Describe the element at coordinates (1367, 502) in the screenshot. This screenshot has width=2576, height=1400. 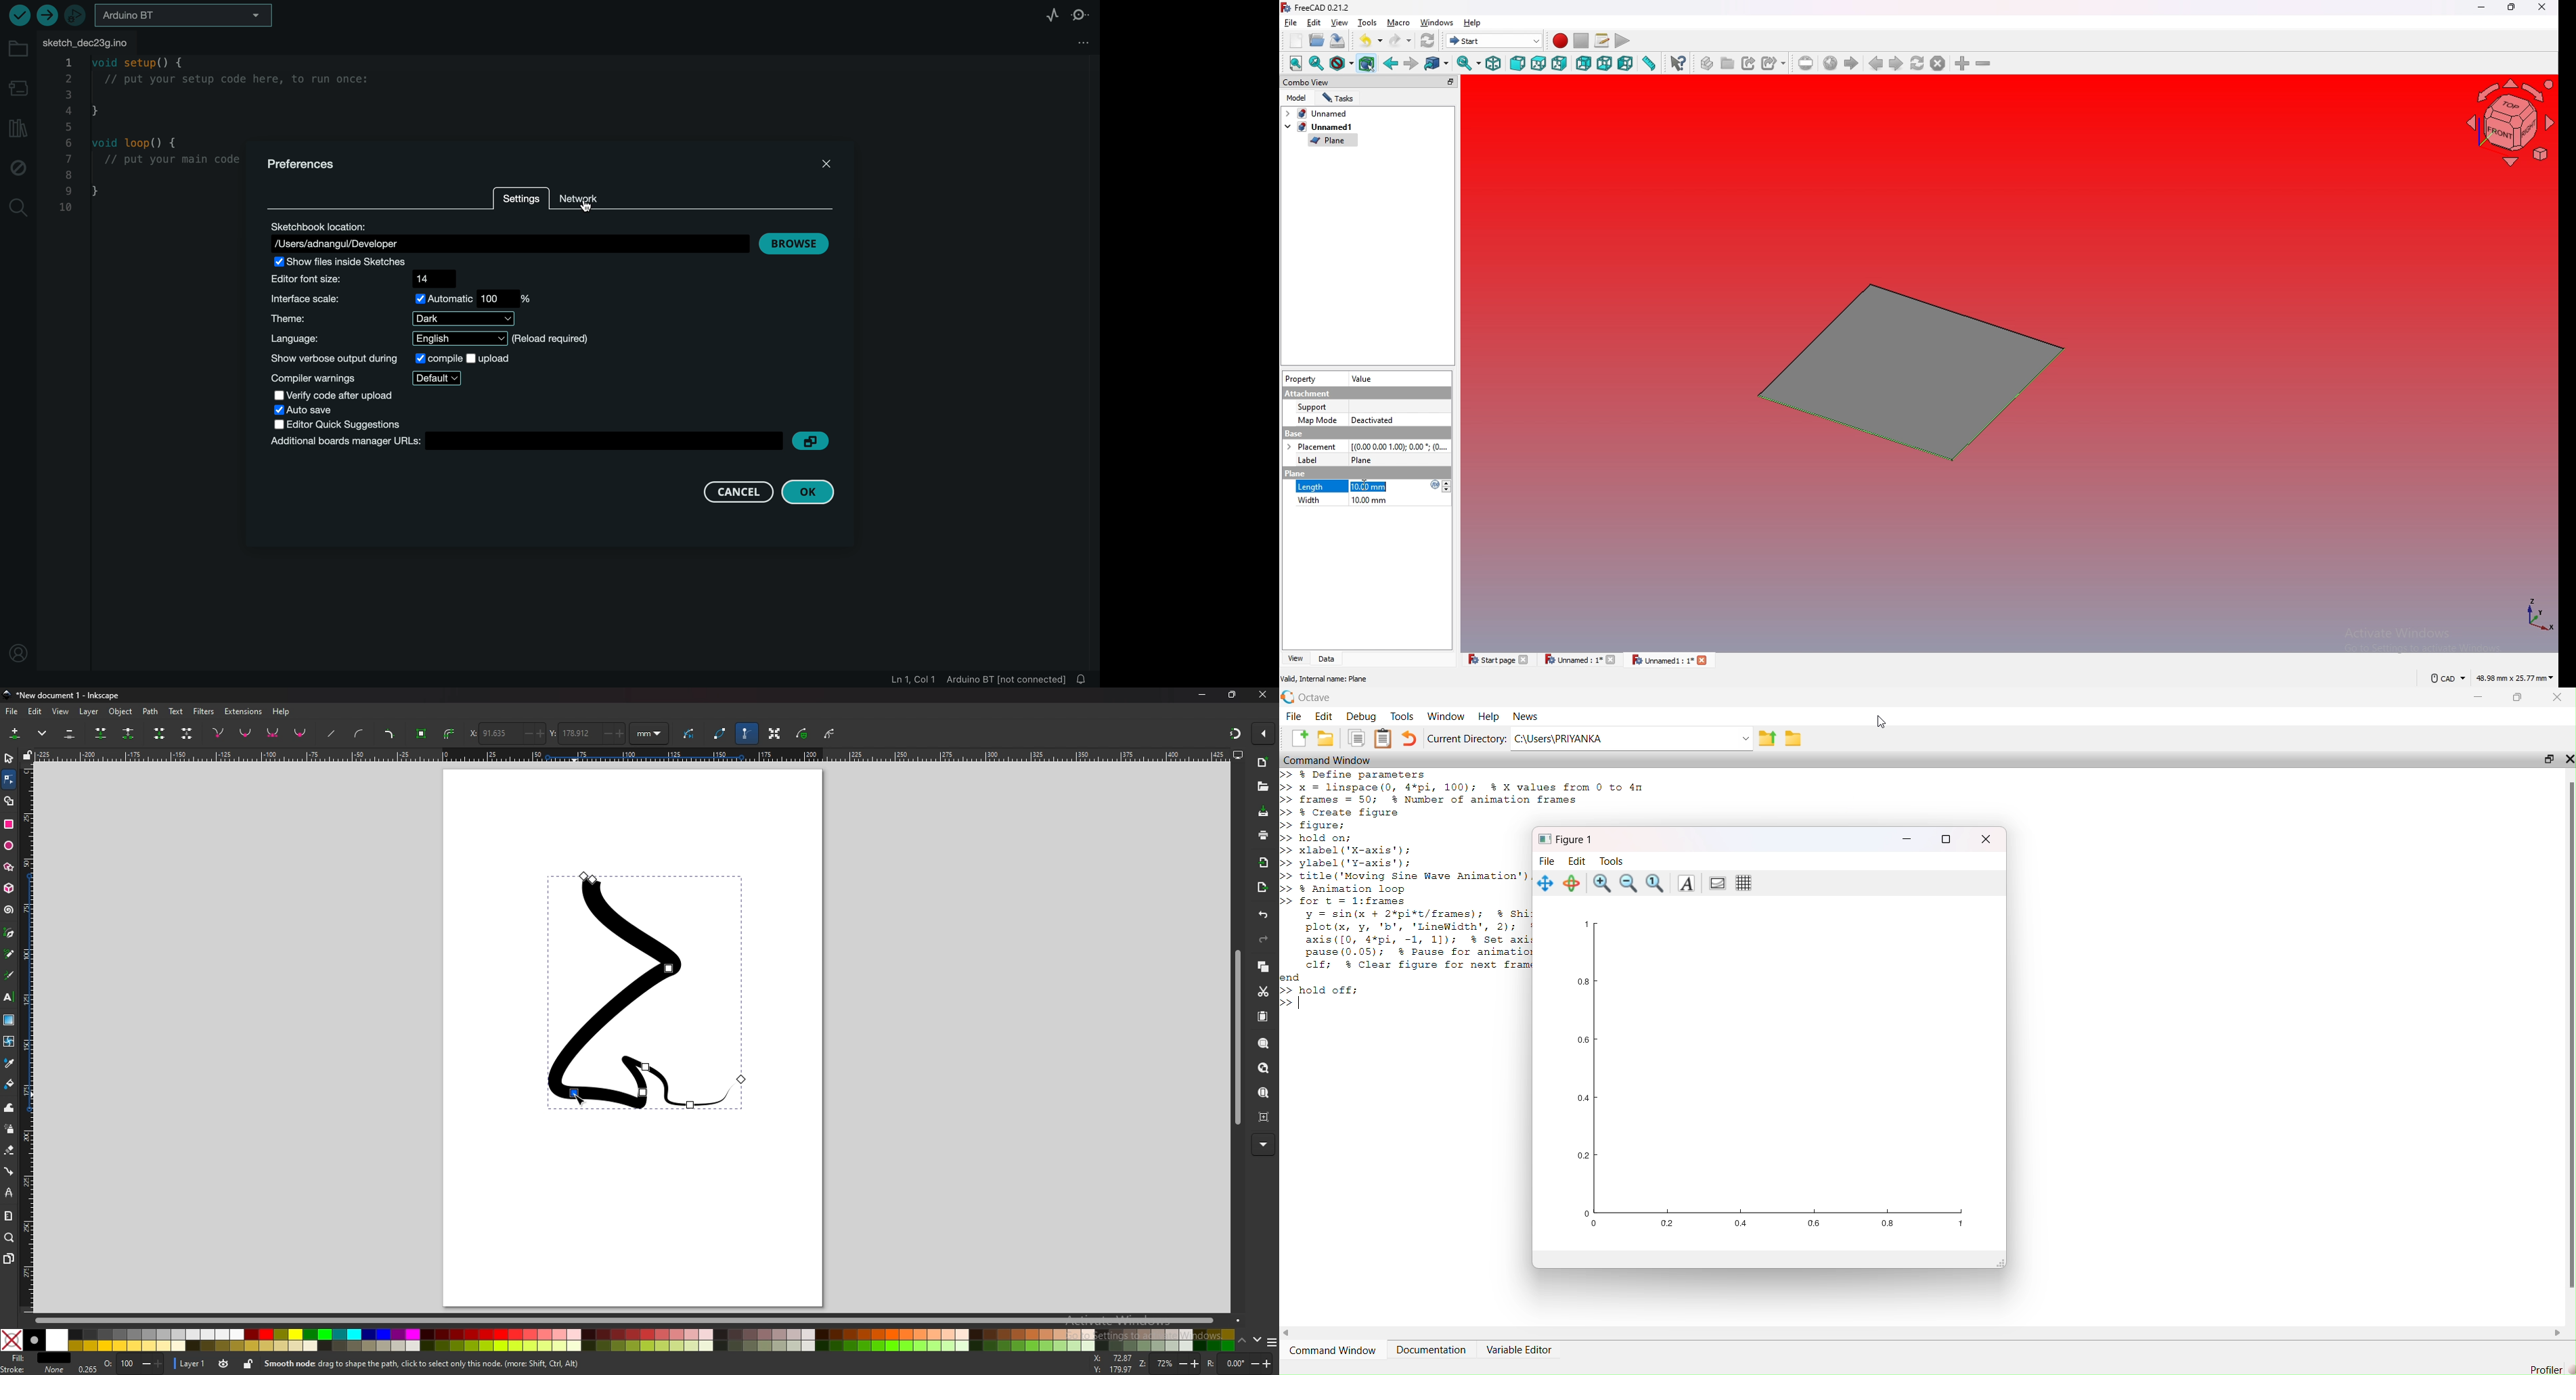
I see `10.00 mm` at that location.